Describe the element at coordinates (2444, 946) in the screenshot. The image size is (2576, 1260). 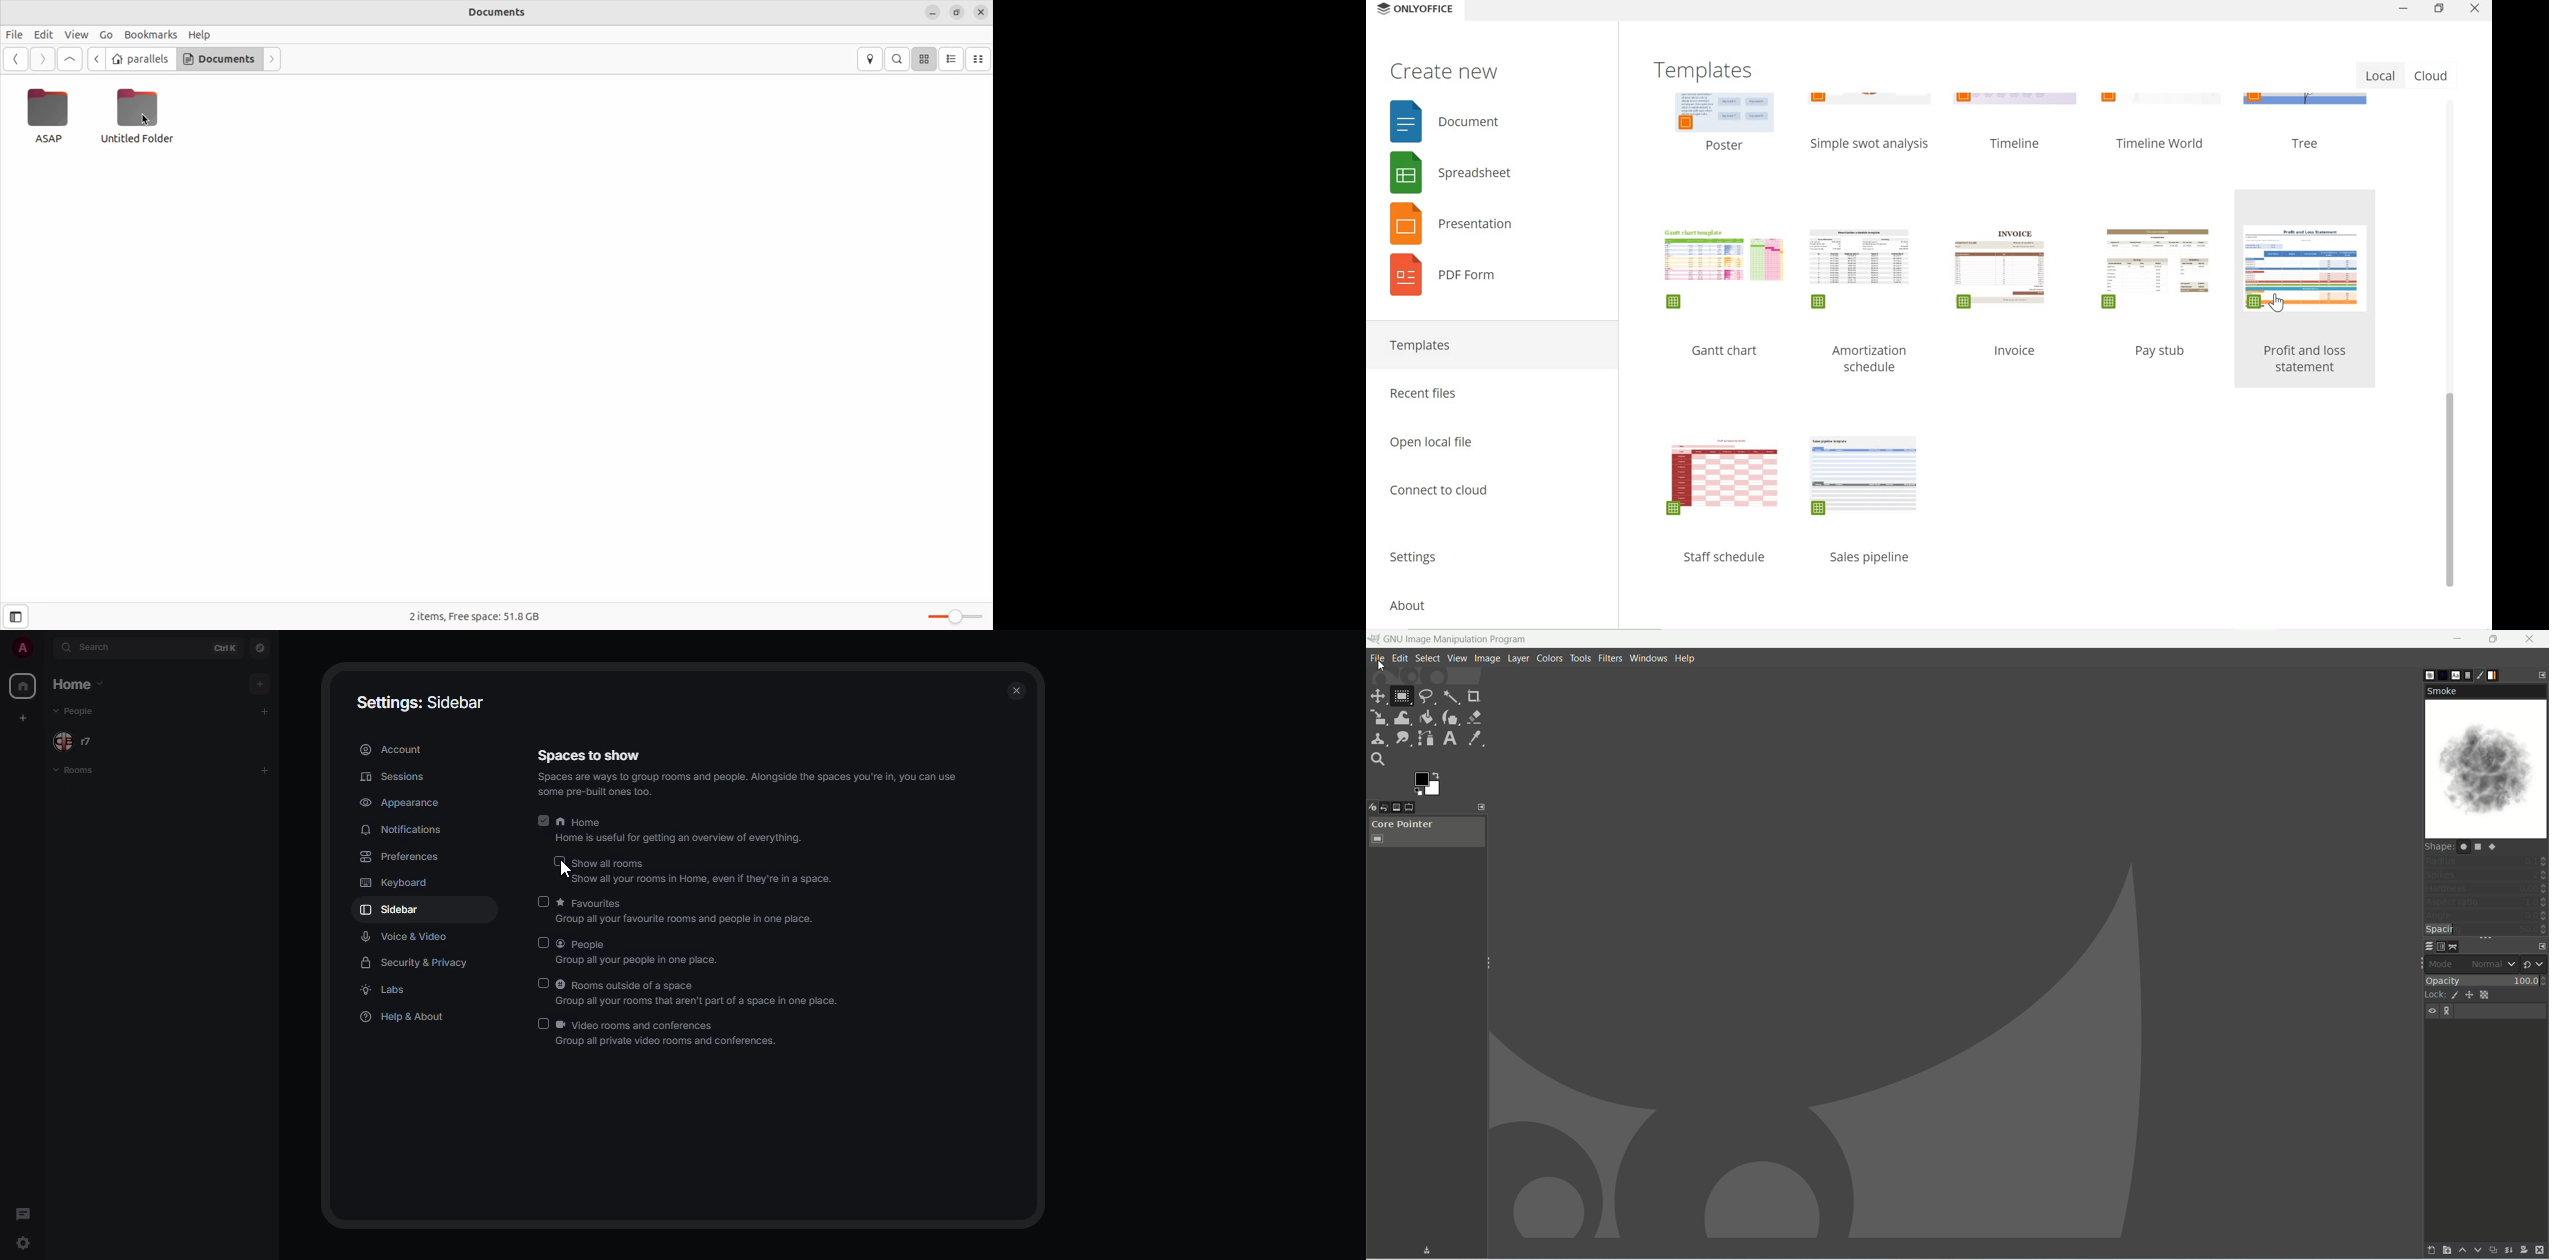
I see `channels` at that location.